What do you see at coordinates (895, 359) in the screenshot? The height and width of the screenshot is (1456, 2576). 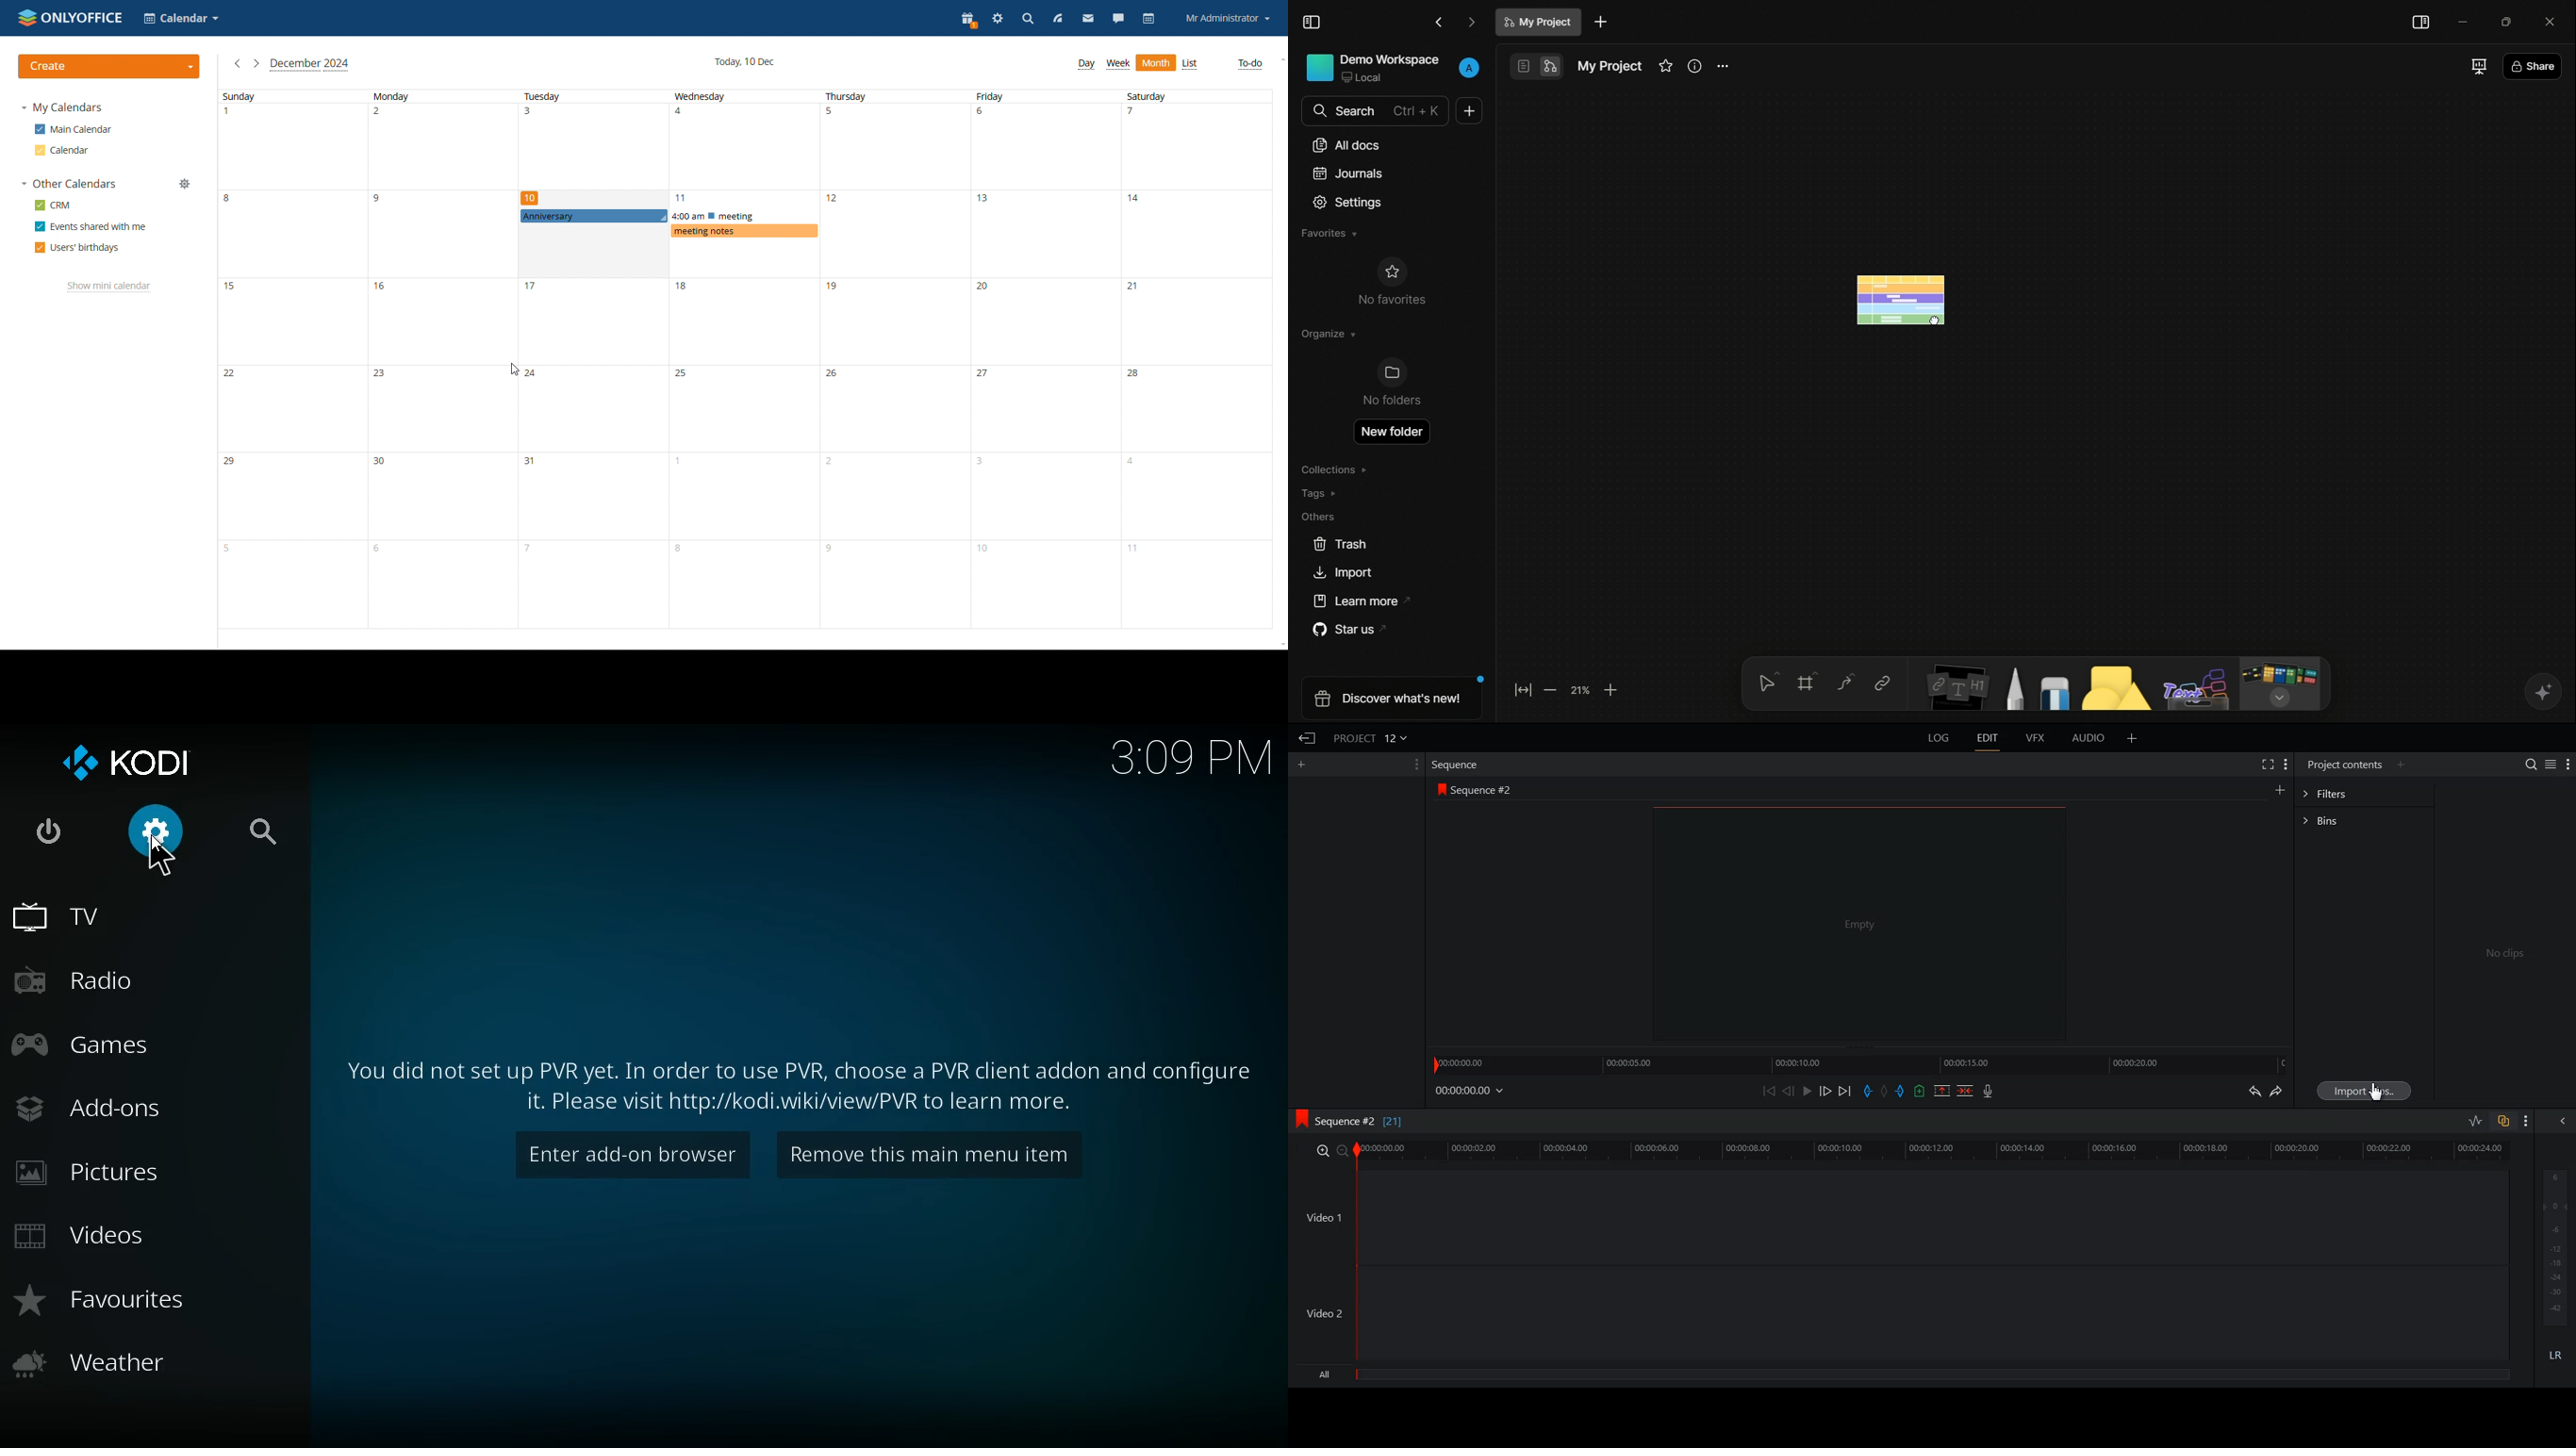 I see `thursday` at bounding box center [895, 359].